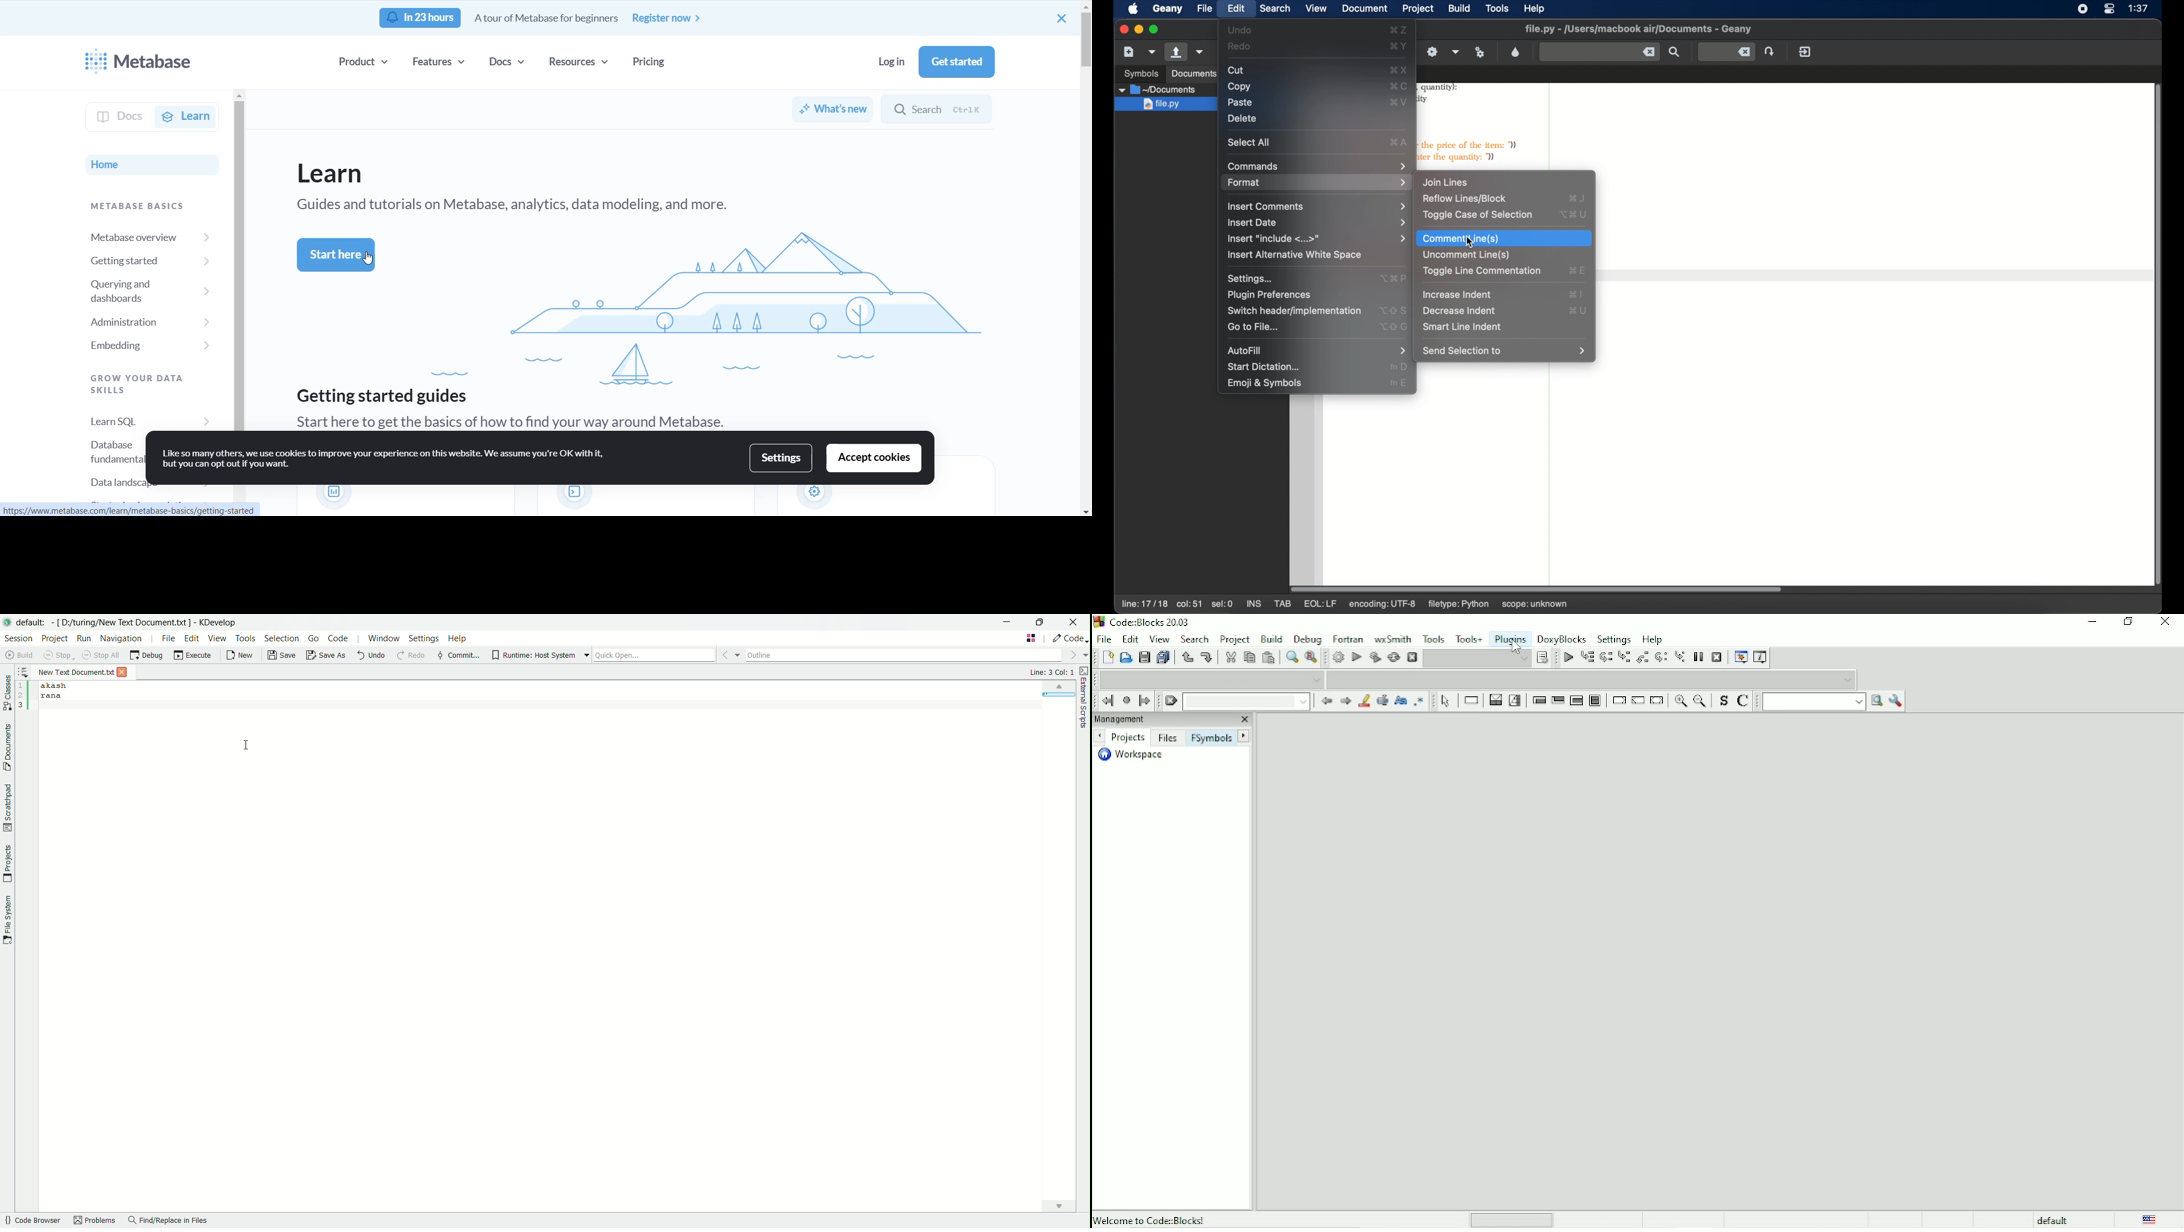  I want to click on Plugins, so click(1510, 637).